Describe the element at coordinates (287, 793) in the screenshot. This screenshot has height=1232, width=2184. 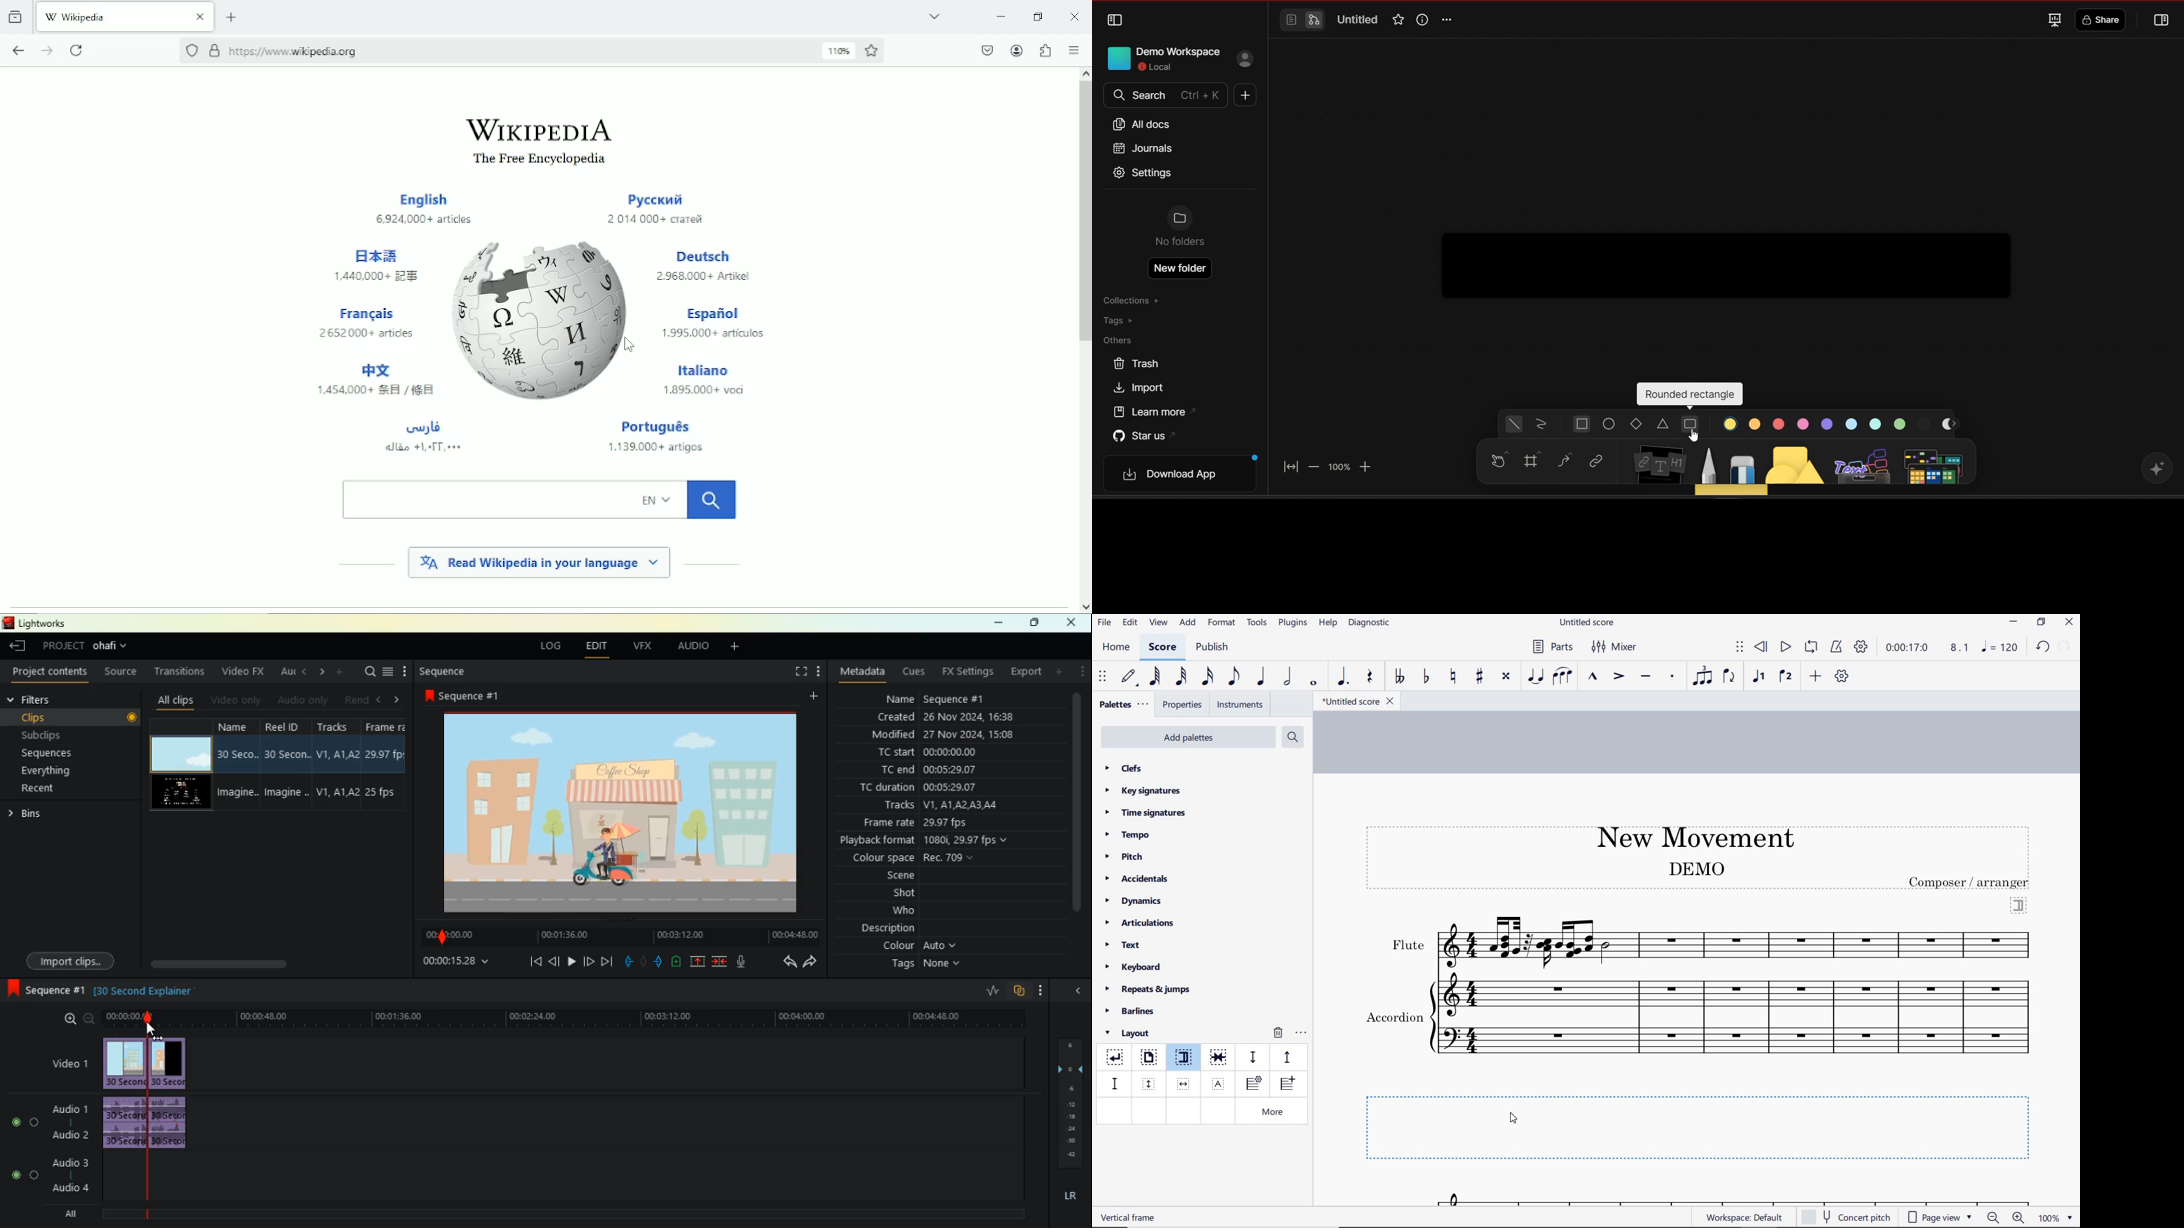
I see `imagine..` at that location.